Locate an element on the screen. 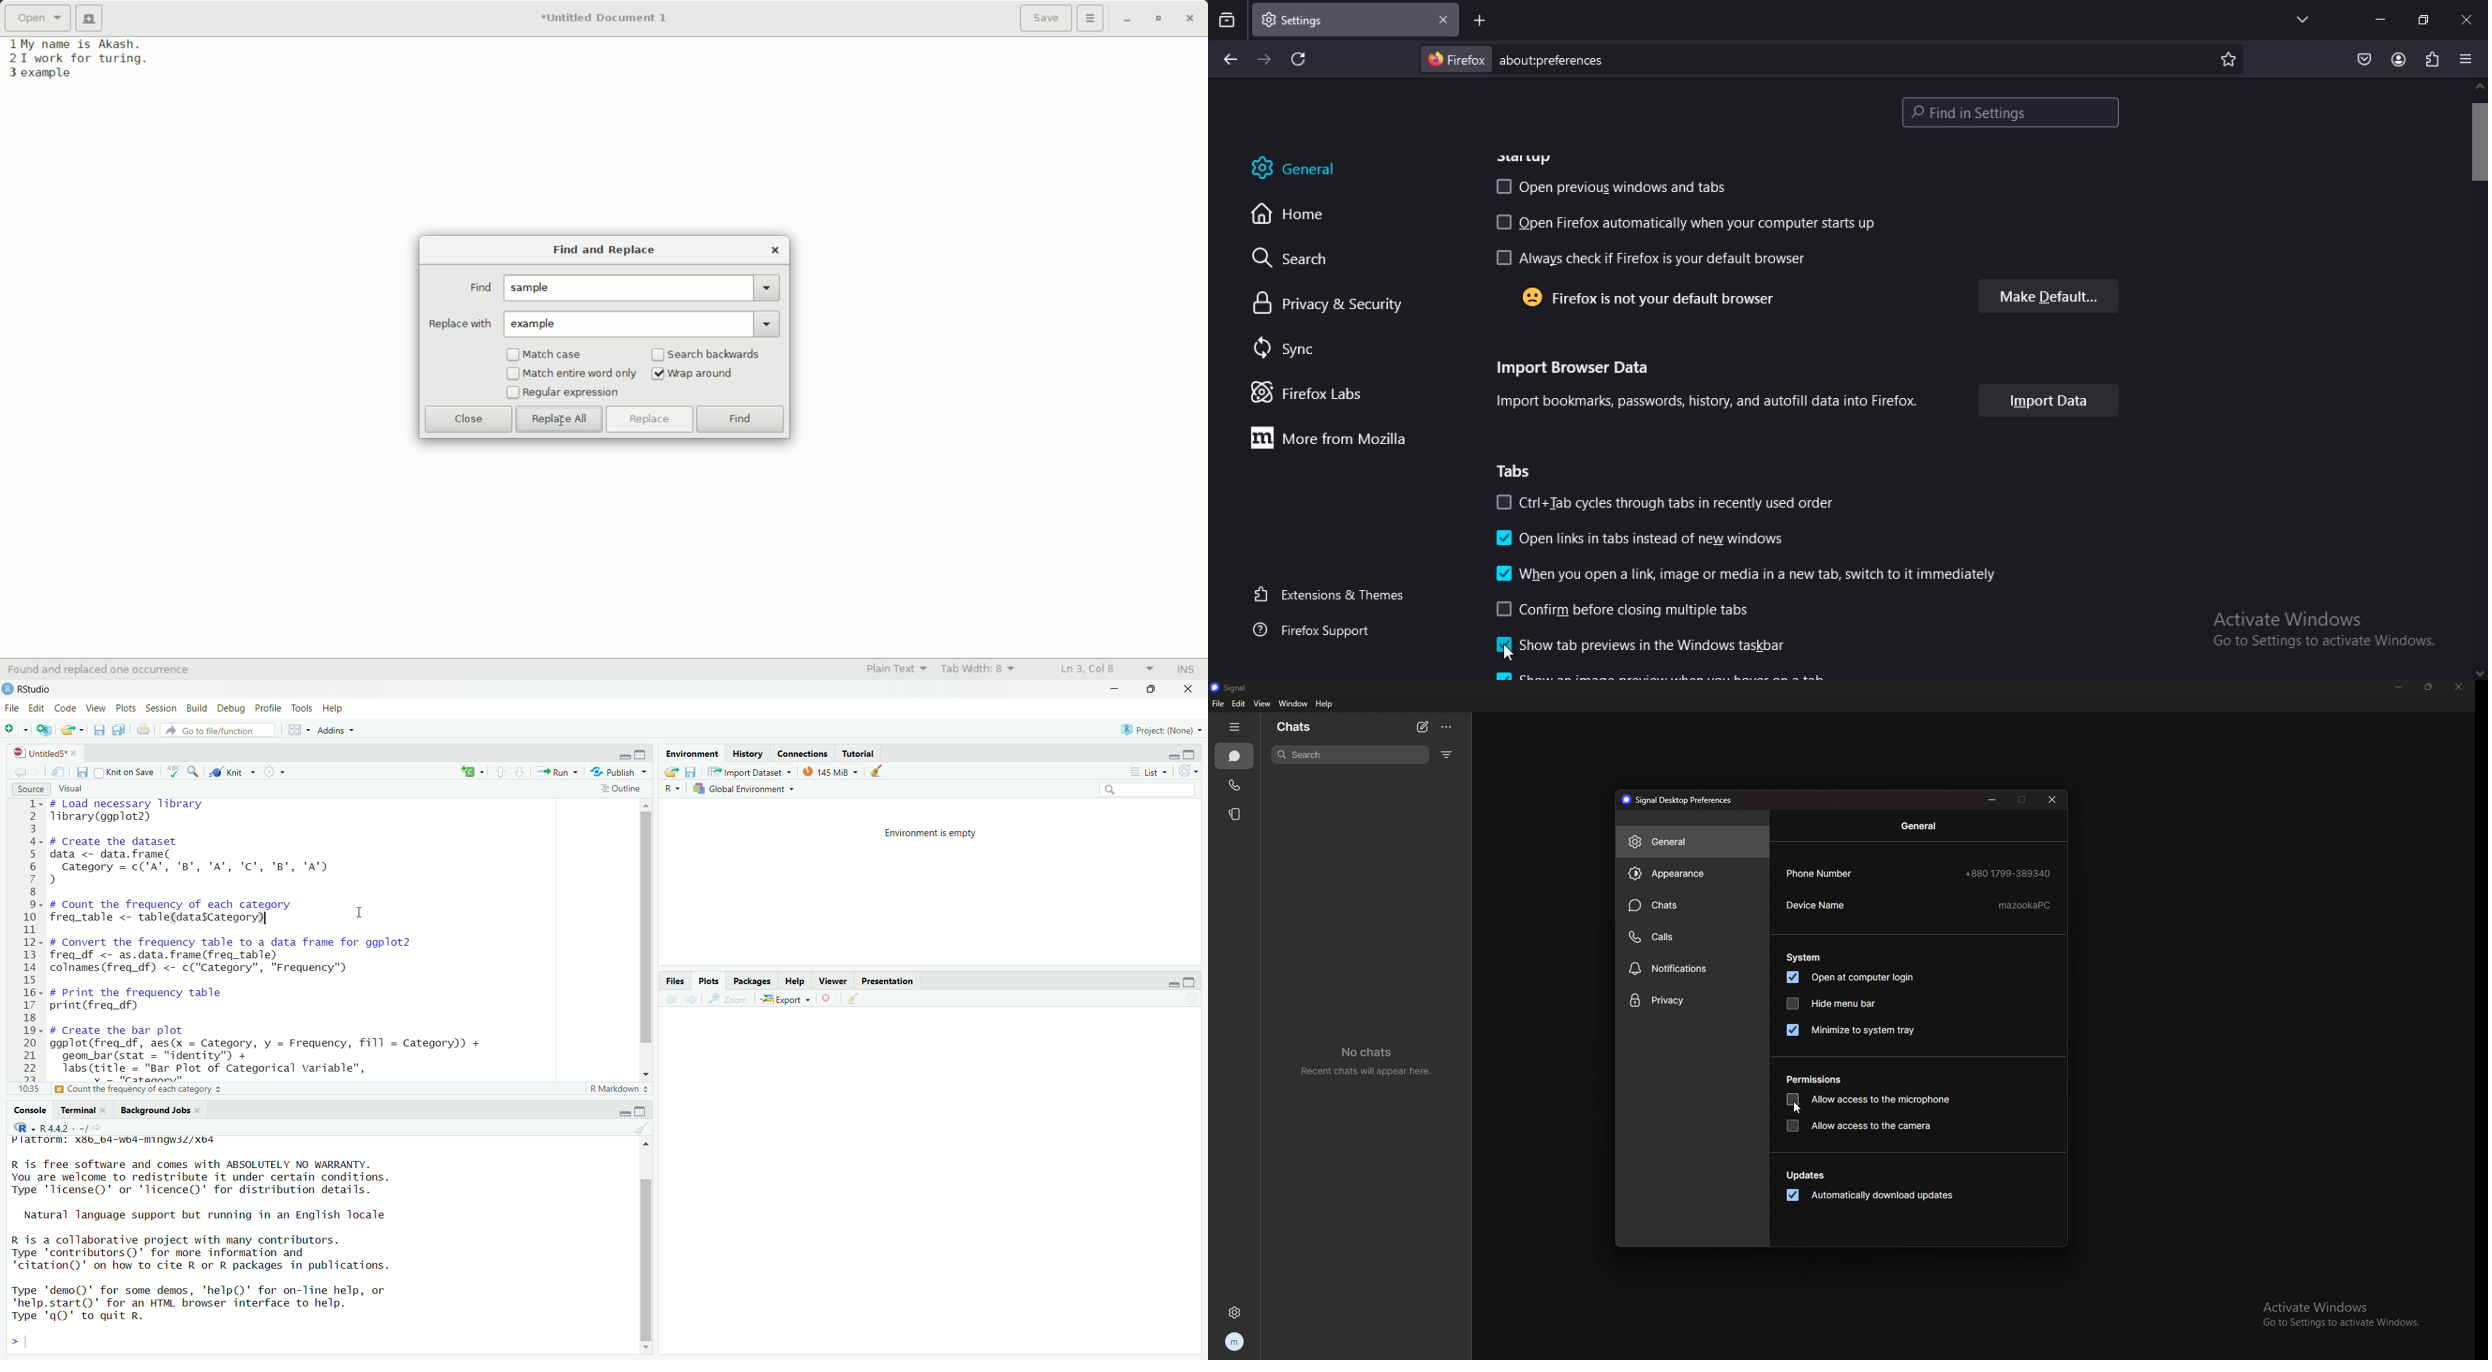 The width and height of the screenshot is (2492, 1372). untitled5 is located at coordinates (50, 753).